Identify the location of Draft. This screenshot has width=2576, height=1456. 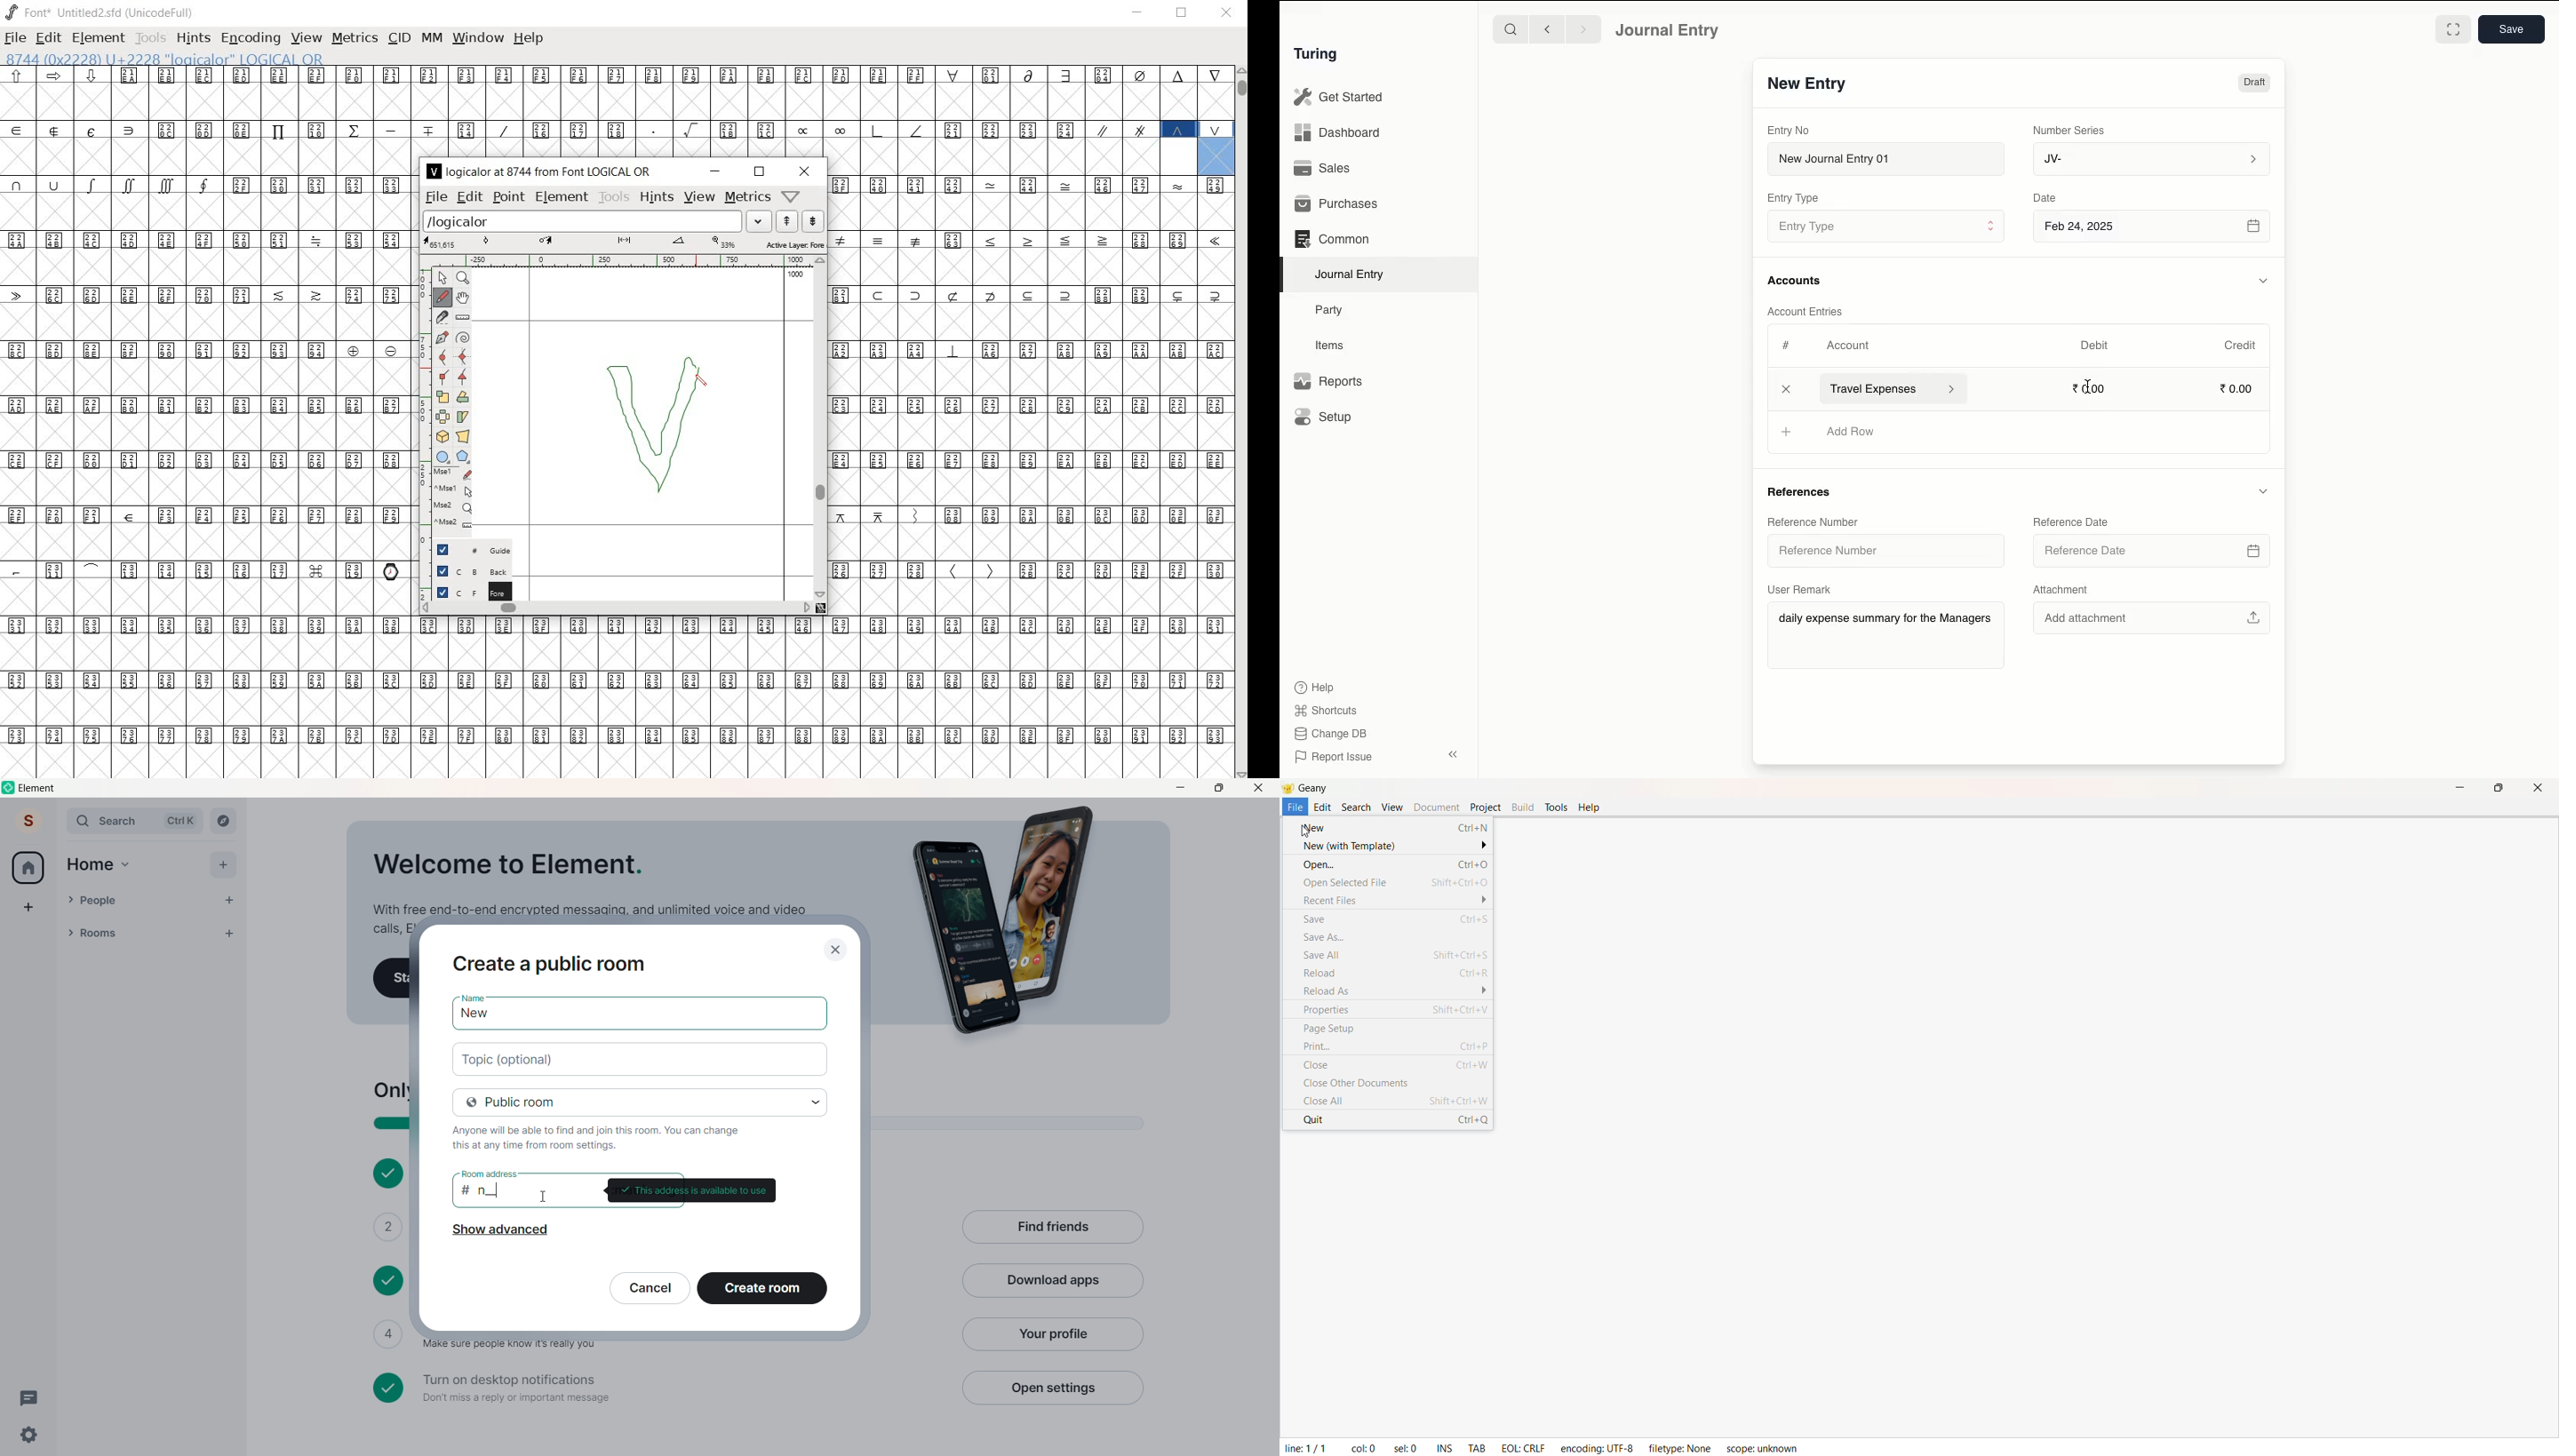
(2254, 83).